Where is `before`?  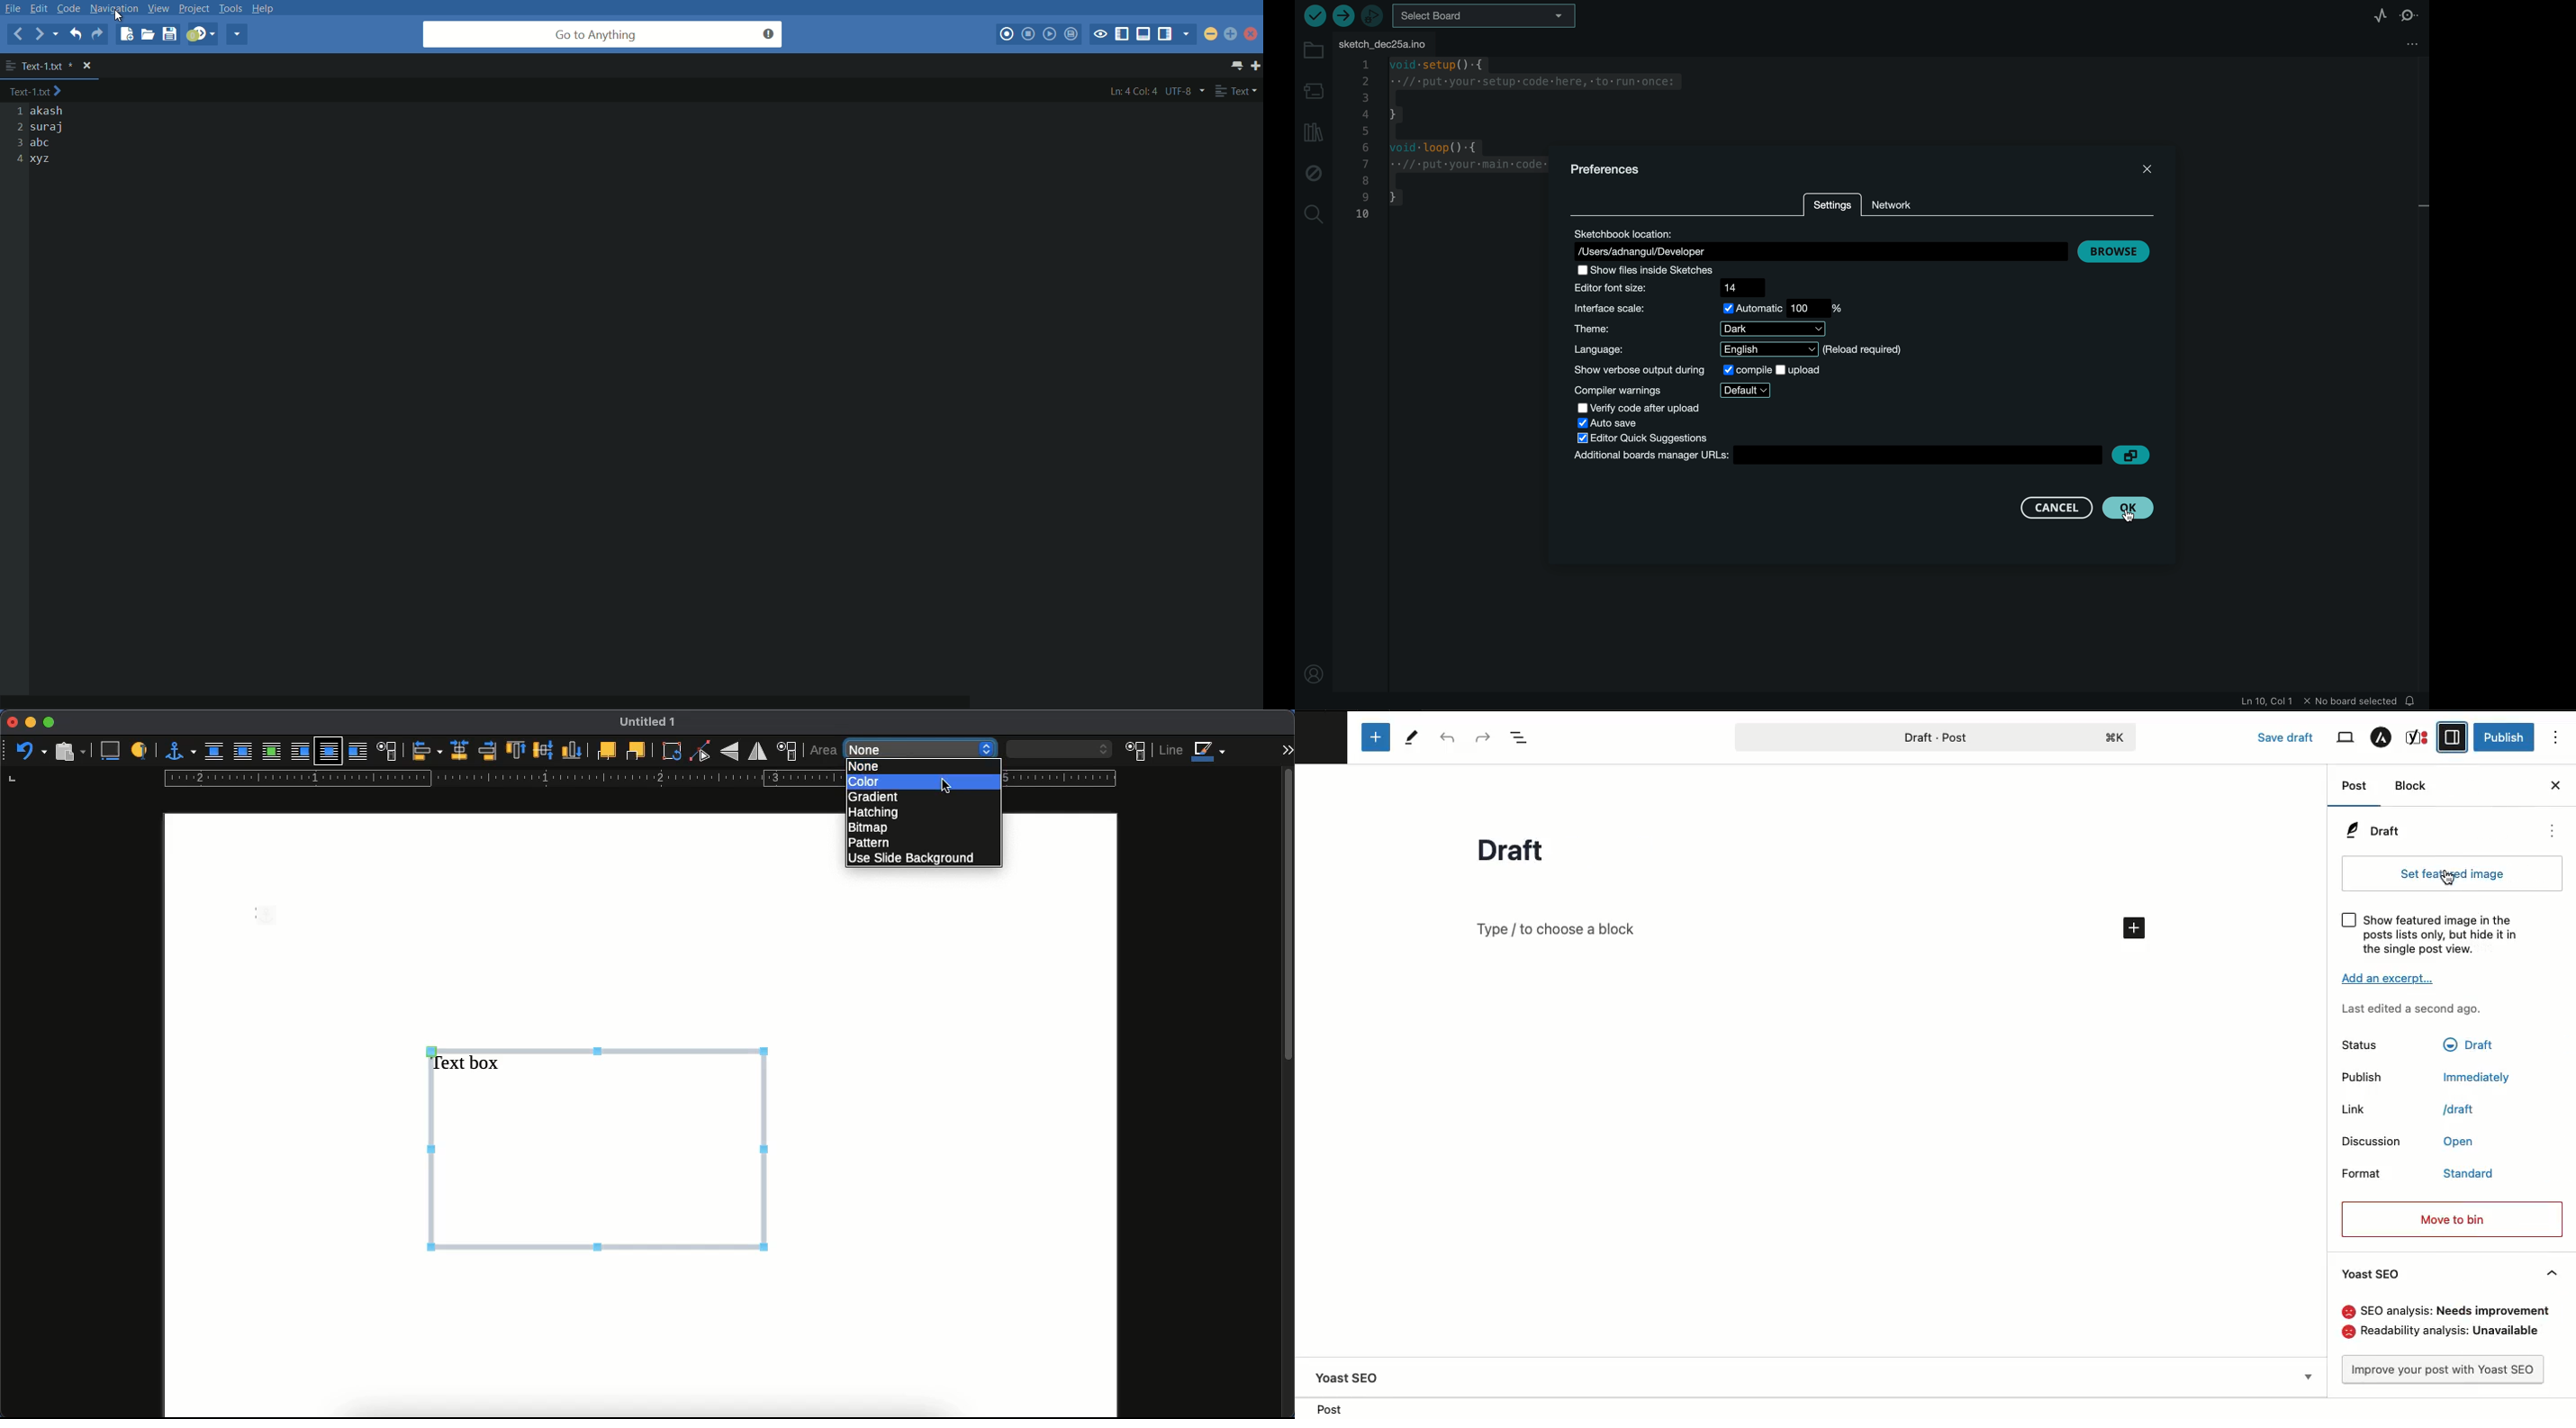
before is located at coordinates (299, 753).